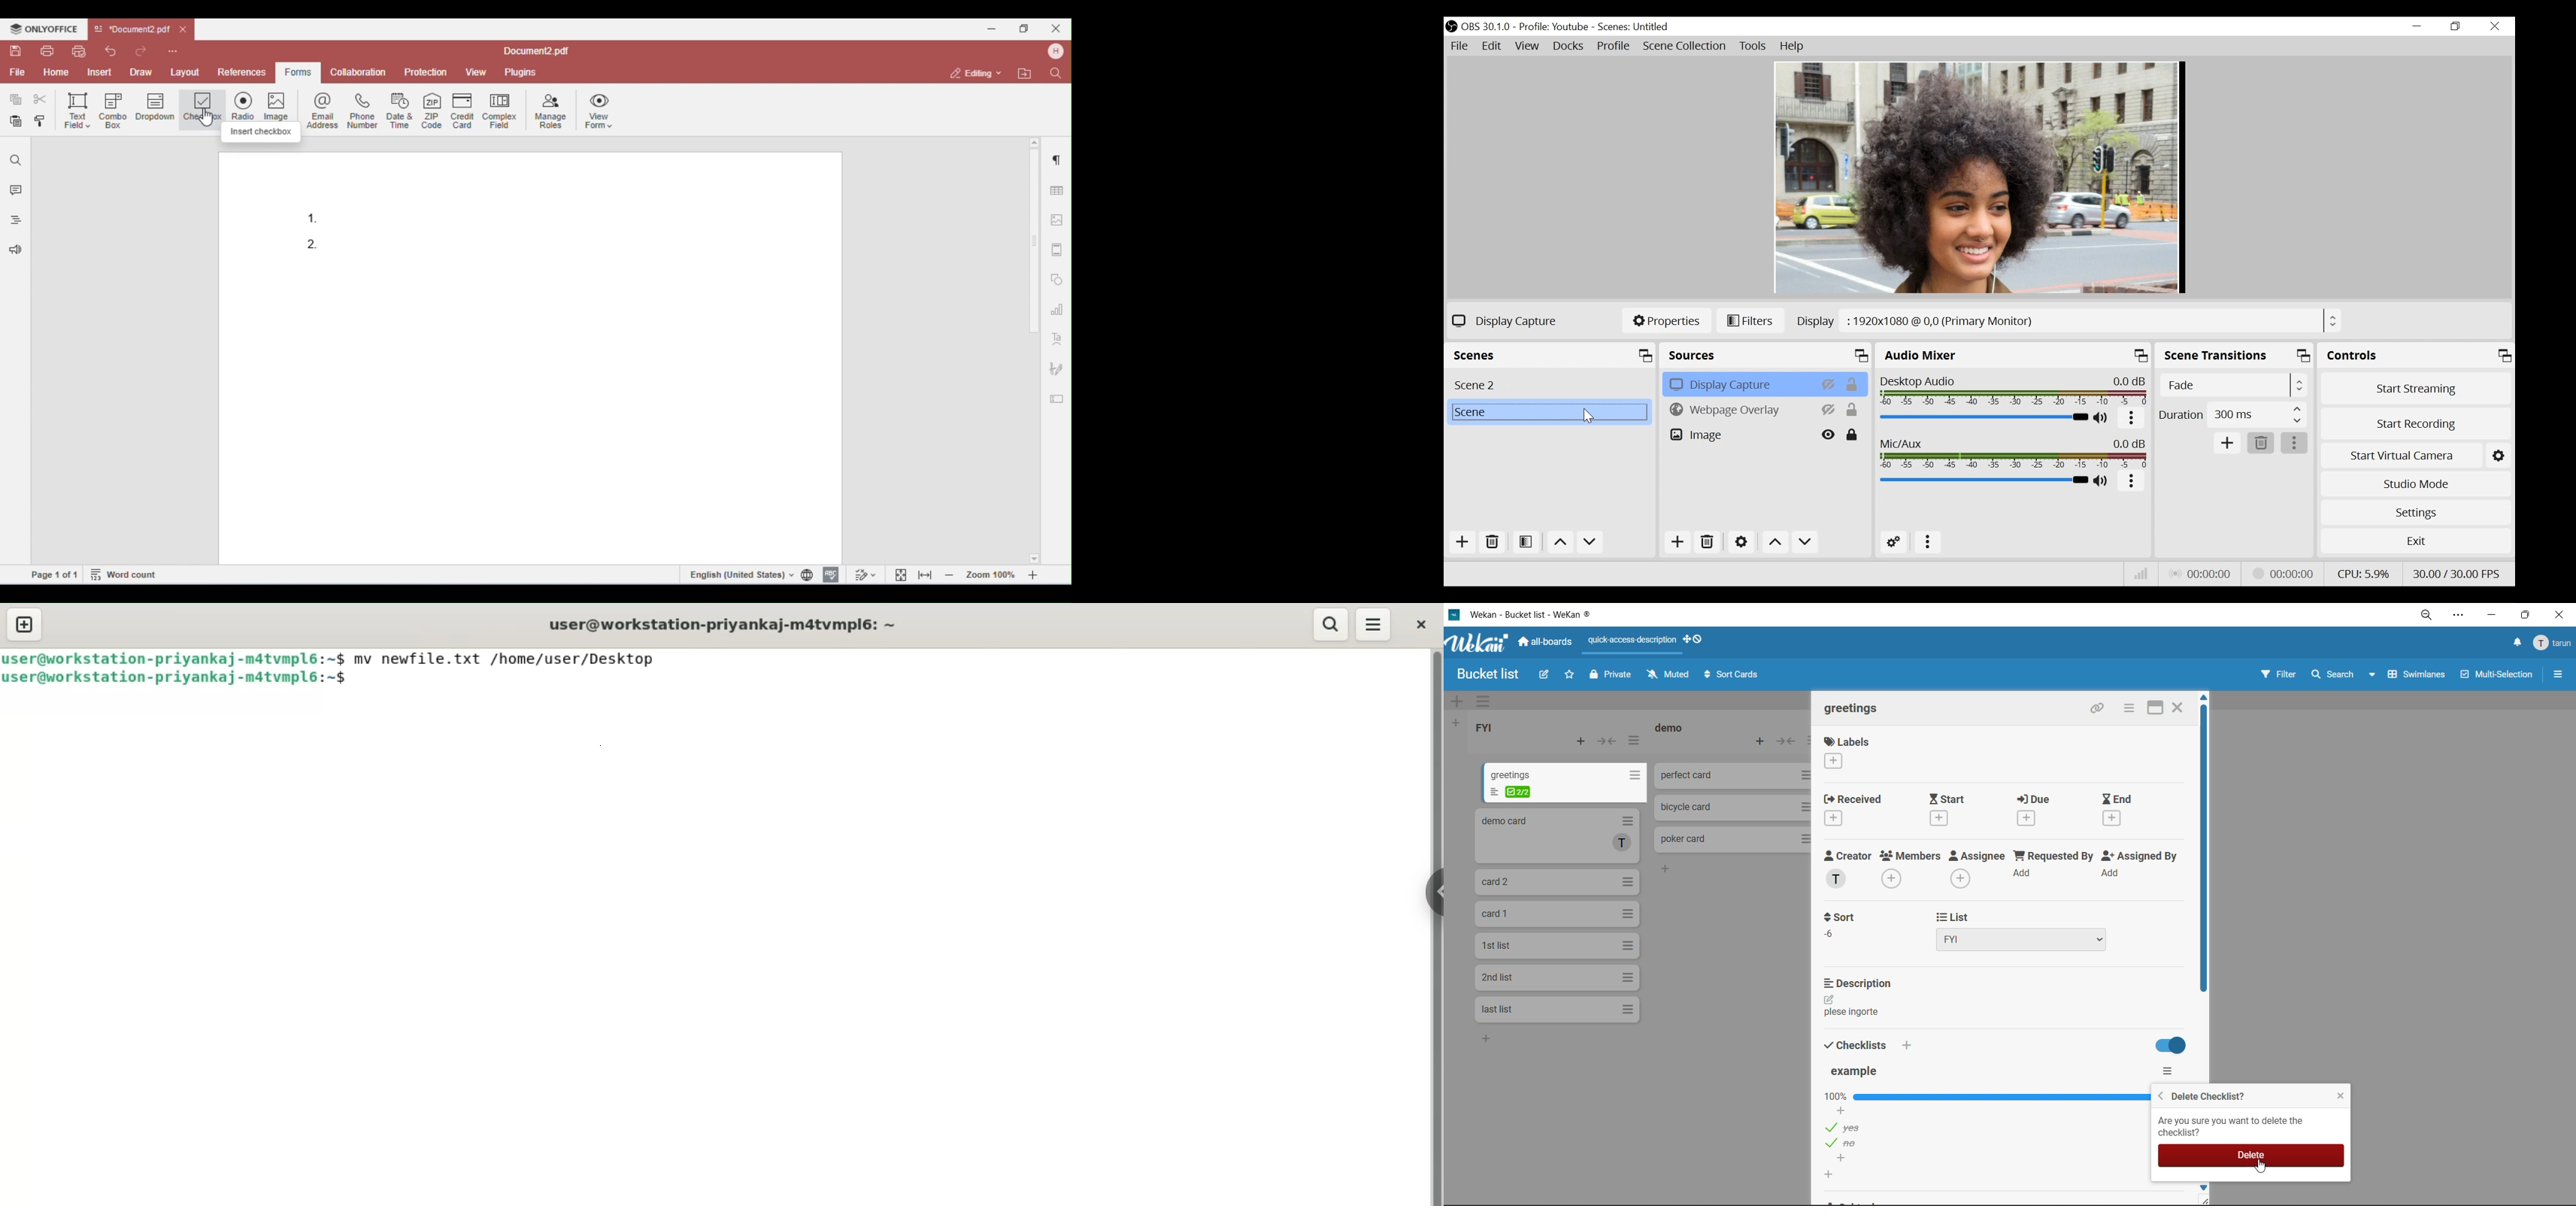 The width and height of the screenshot is (2576, 1232). What do you see at coordinates (2102, 481) in the screenshot?
I see `(un)mute` at bounding box center [2102, 481].